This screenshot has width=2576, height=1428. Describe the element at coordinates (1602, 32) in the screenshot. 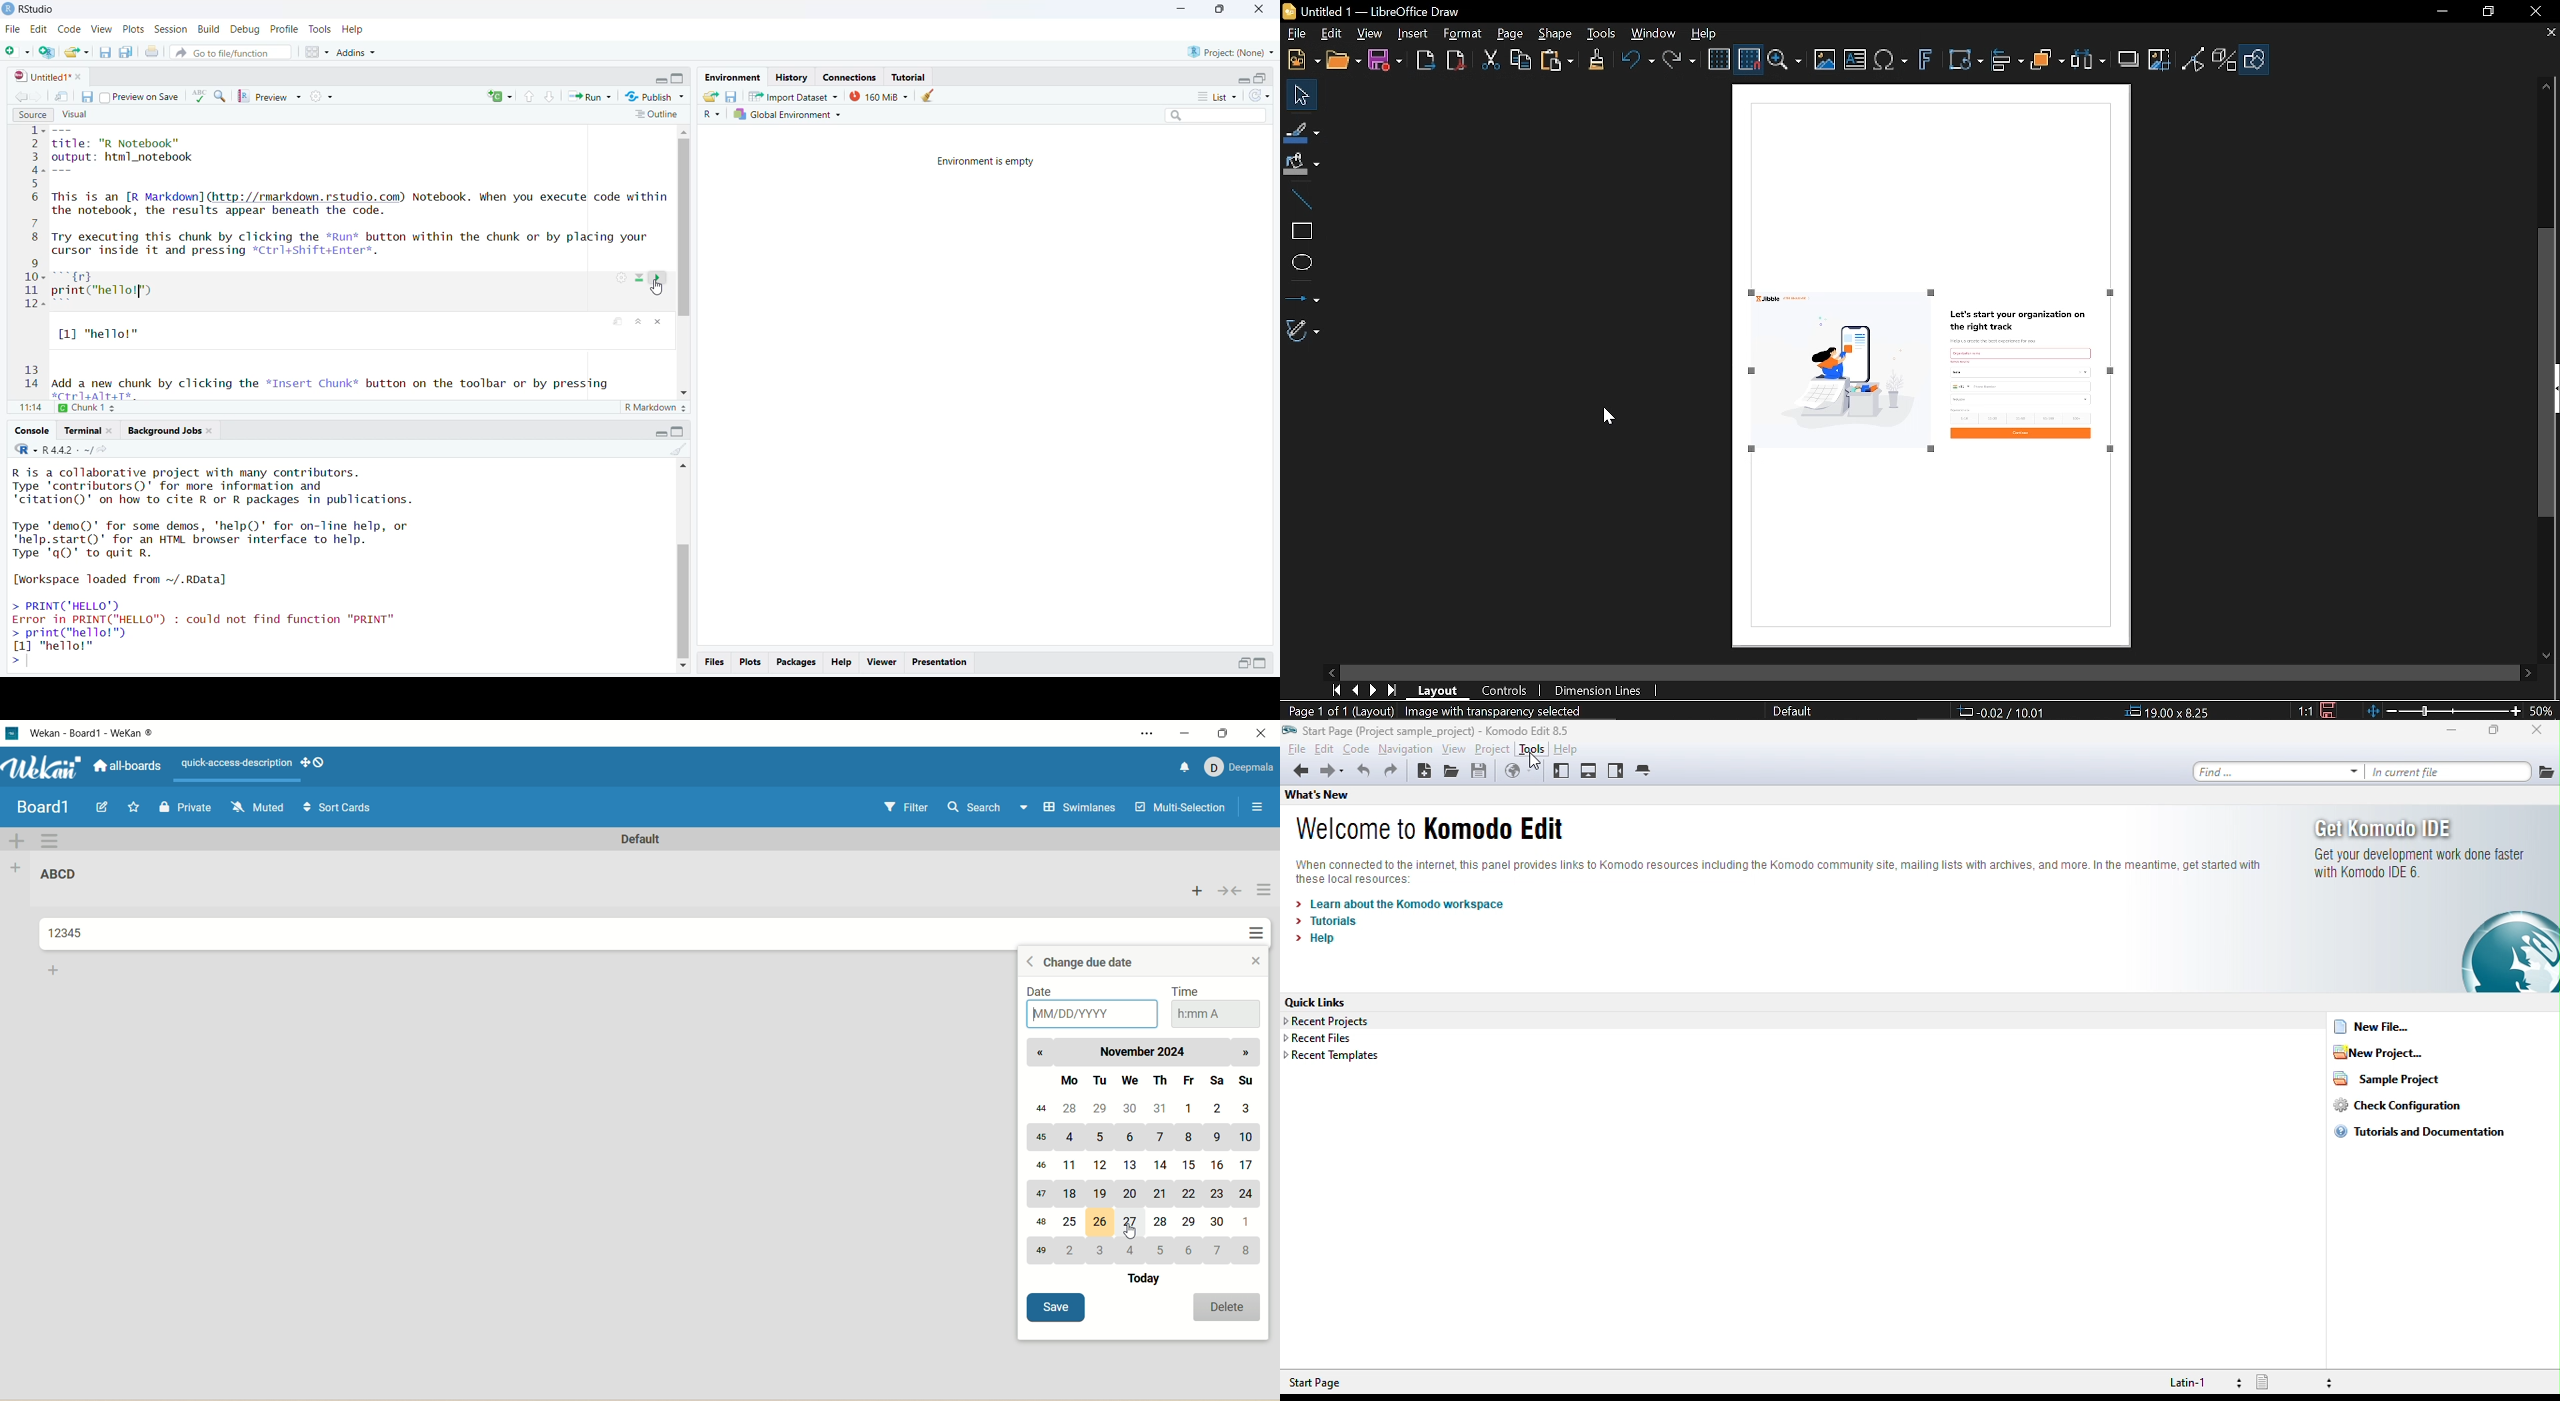

I see `Tools` at that location.